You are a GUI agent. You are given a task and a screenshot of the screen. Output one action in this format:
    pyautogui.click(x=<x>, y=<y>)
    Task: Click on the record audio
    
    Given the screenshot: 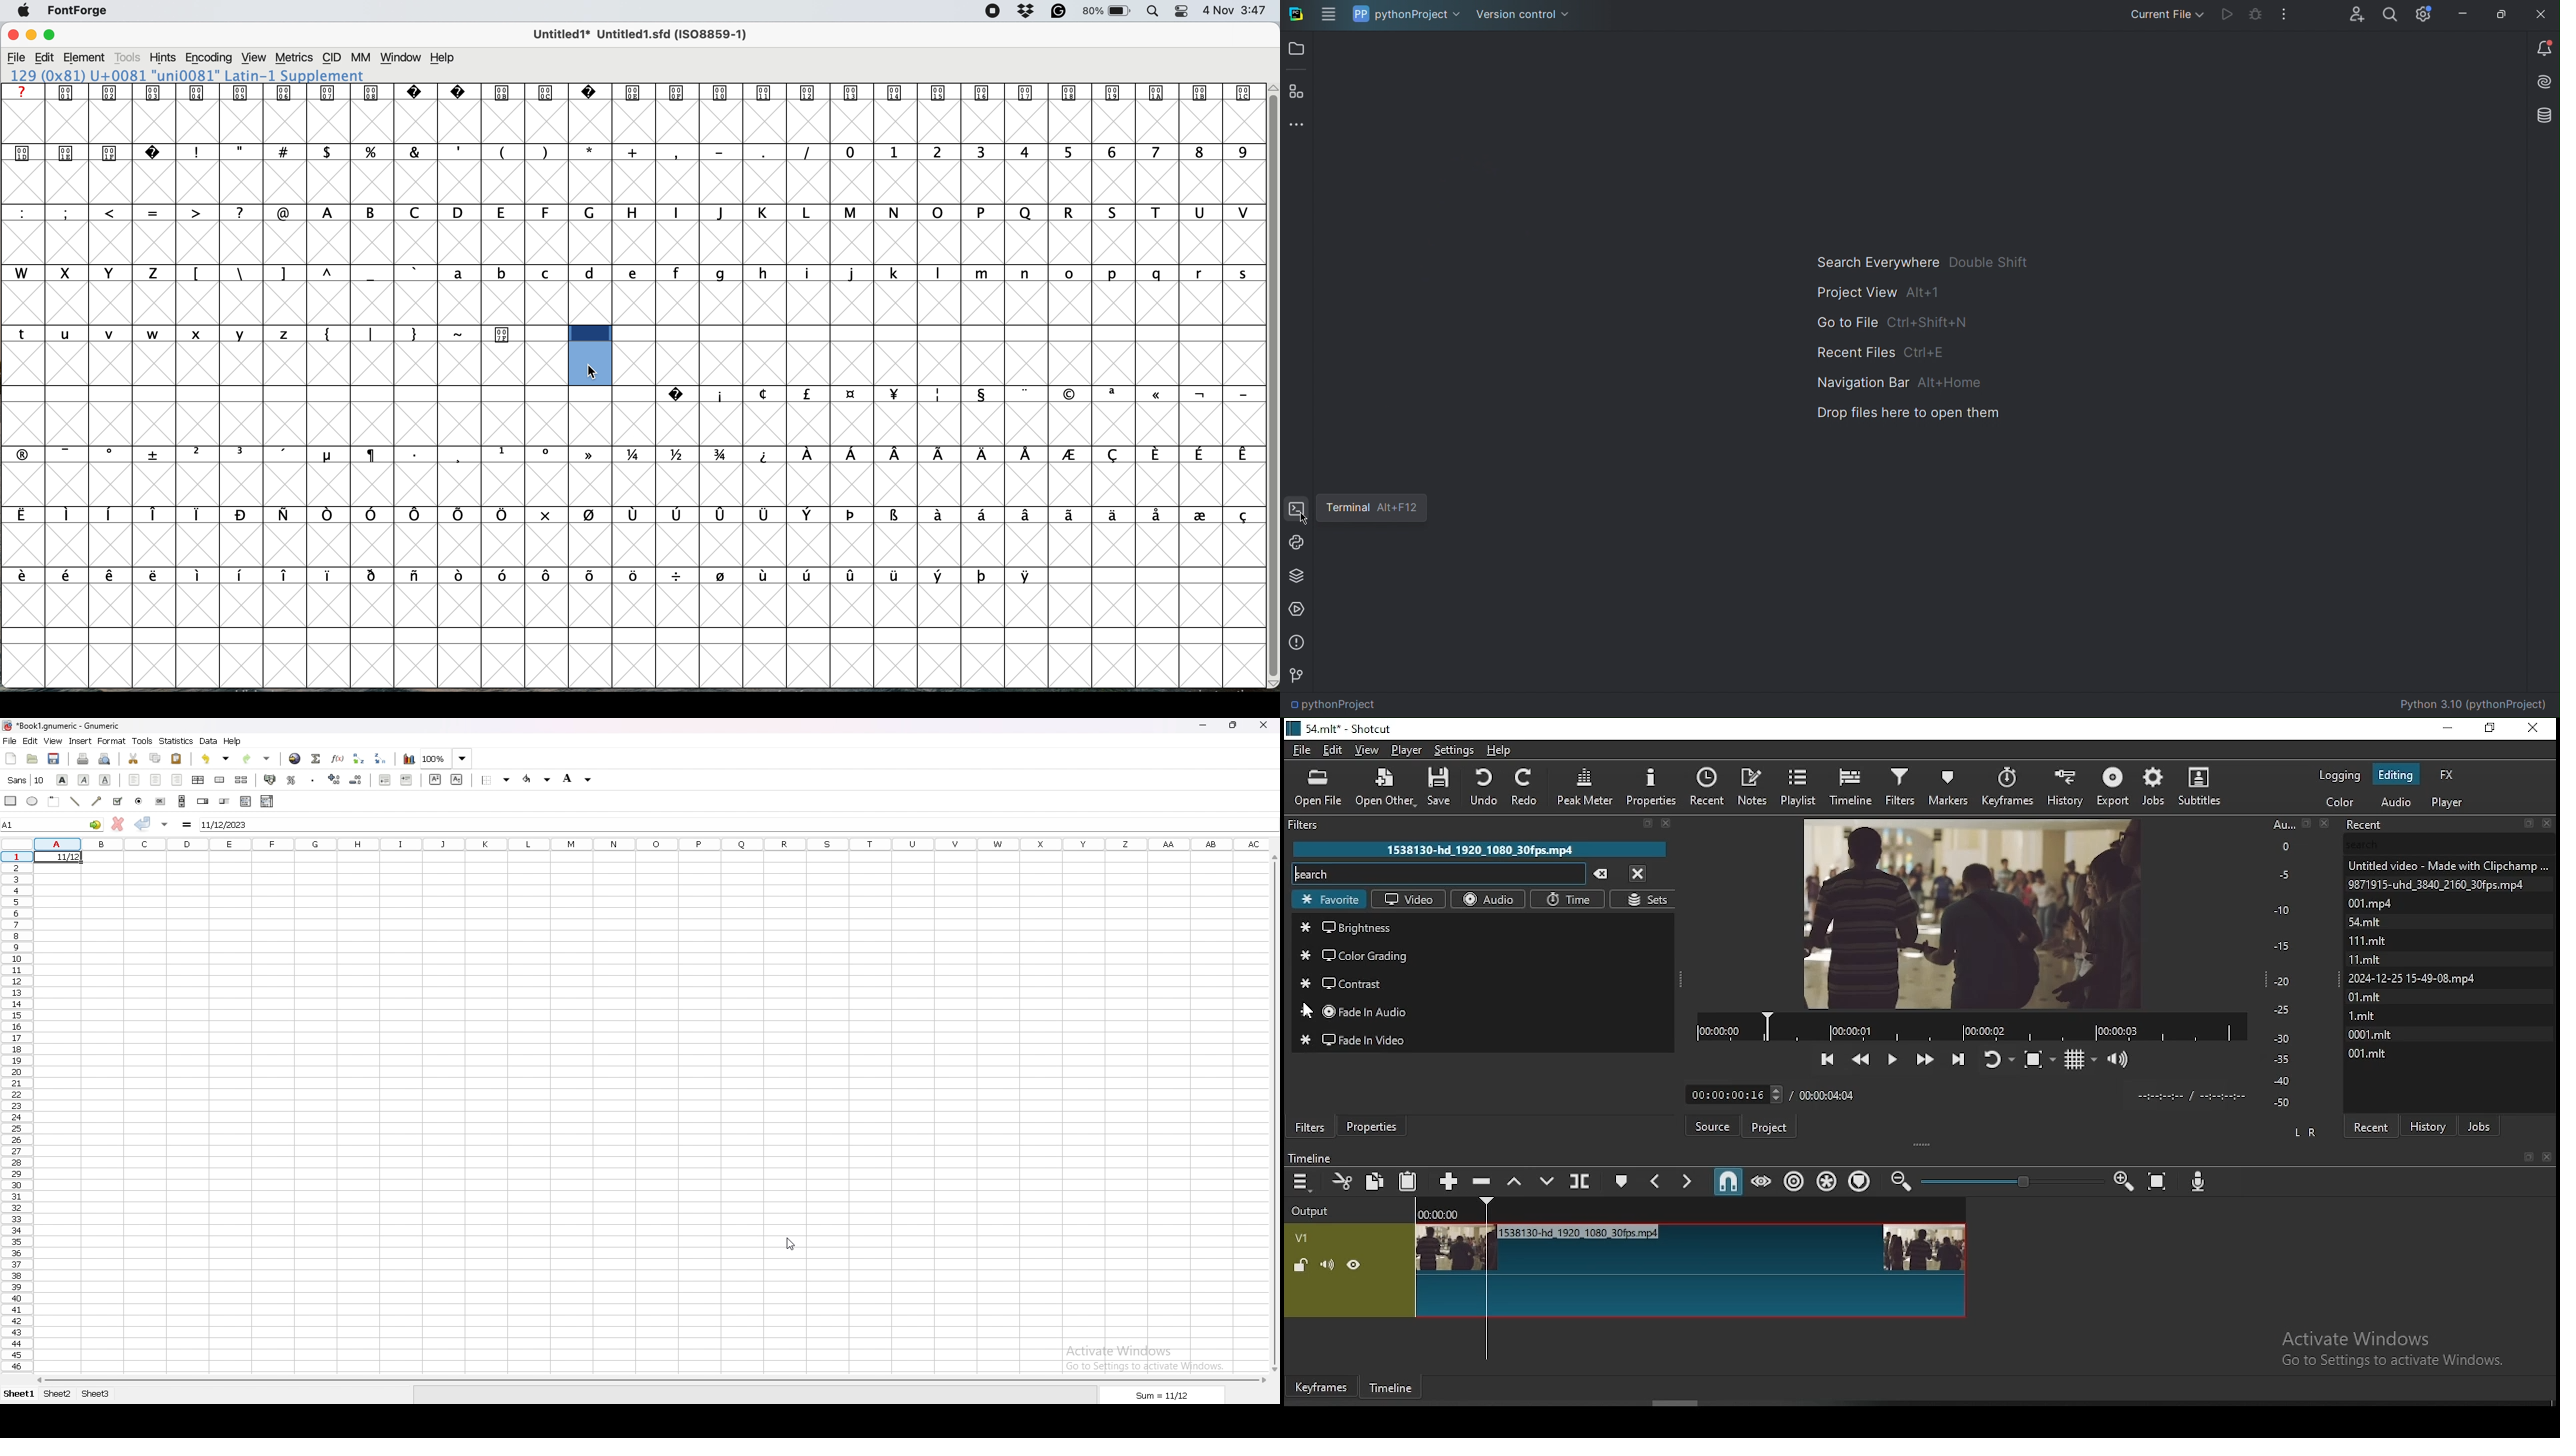 What is the action you would take?
    pyautogui.click(x=2199, y=1177)
    